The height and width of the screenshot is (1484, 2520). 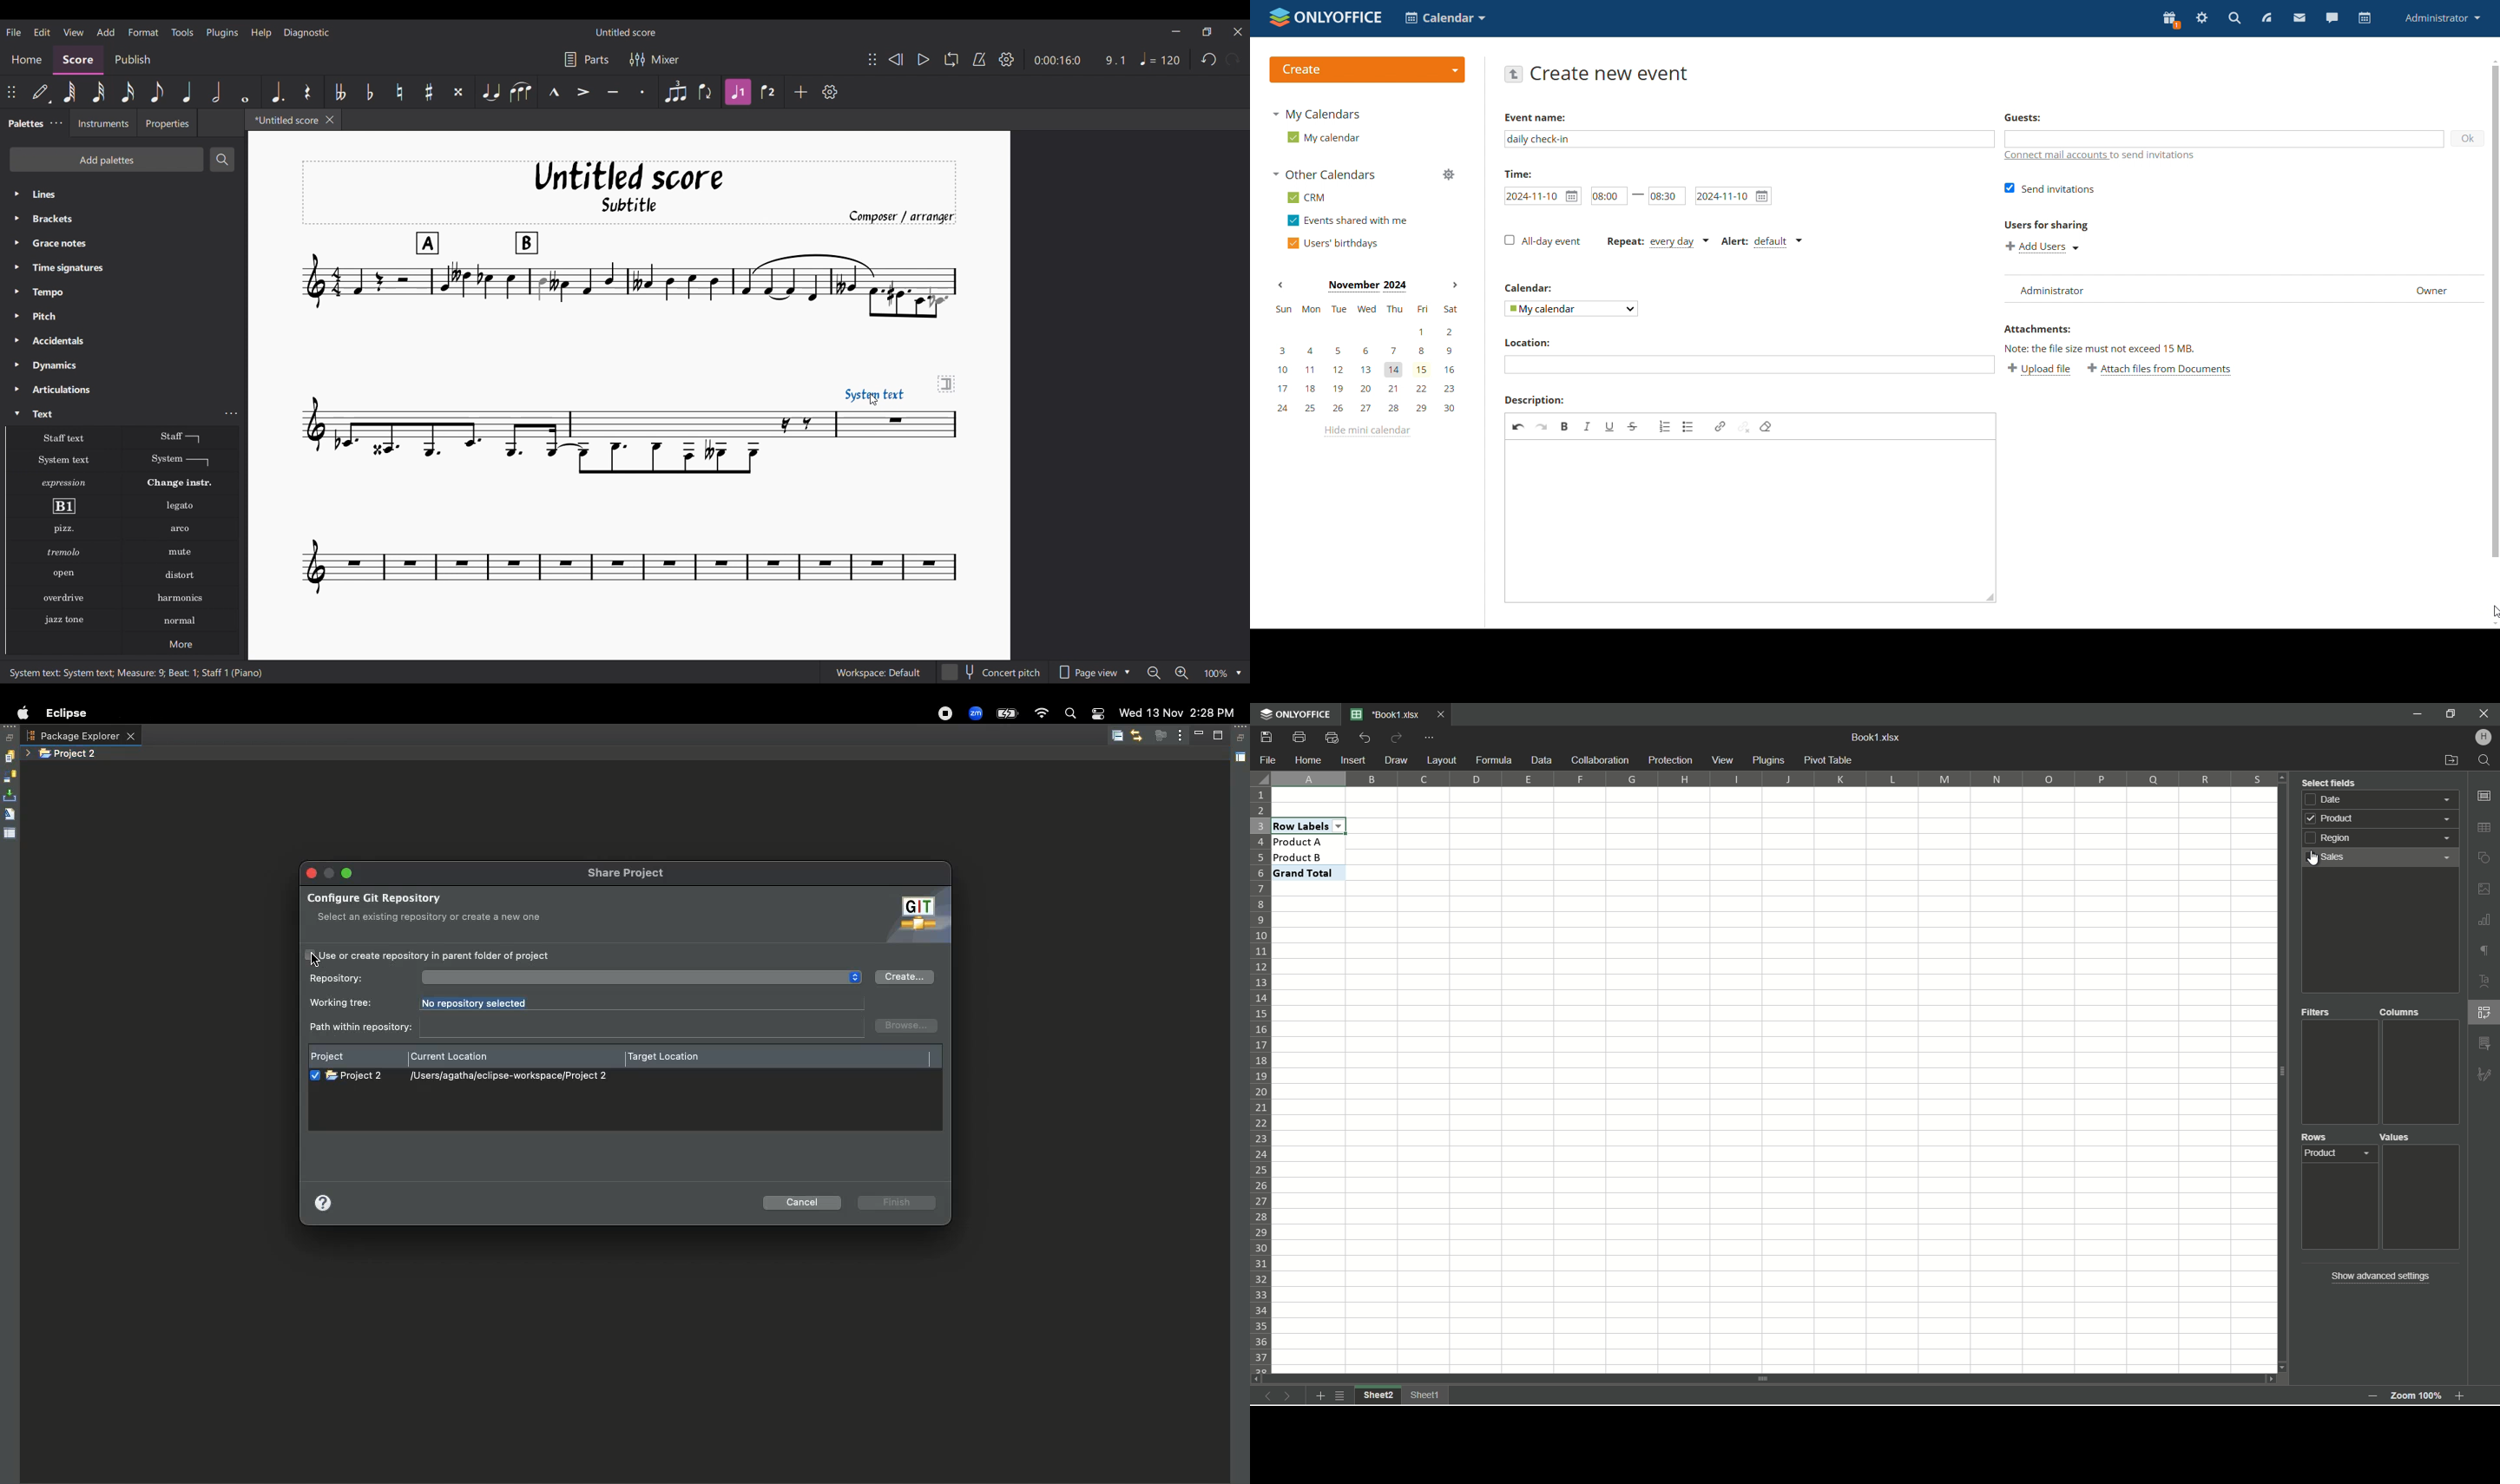 I want to click on Sum of sales, so click(x=2419, y=1152).